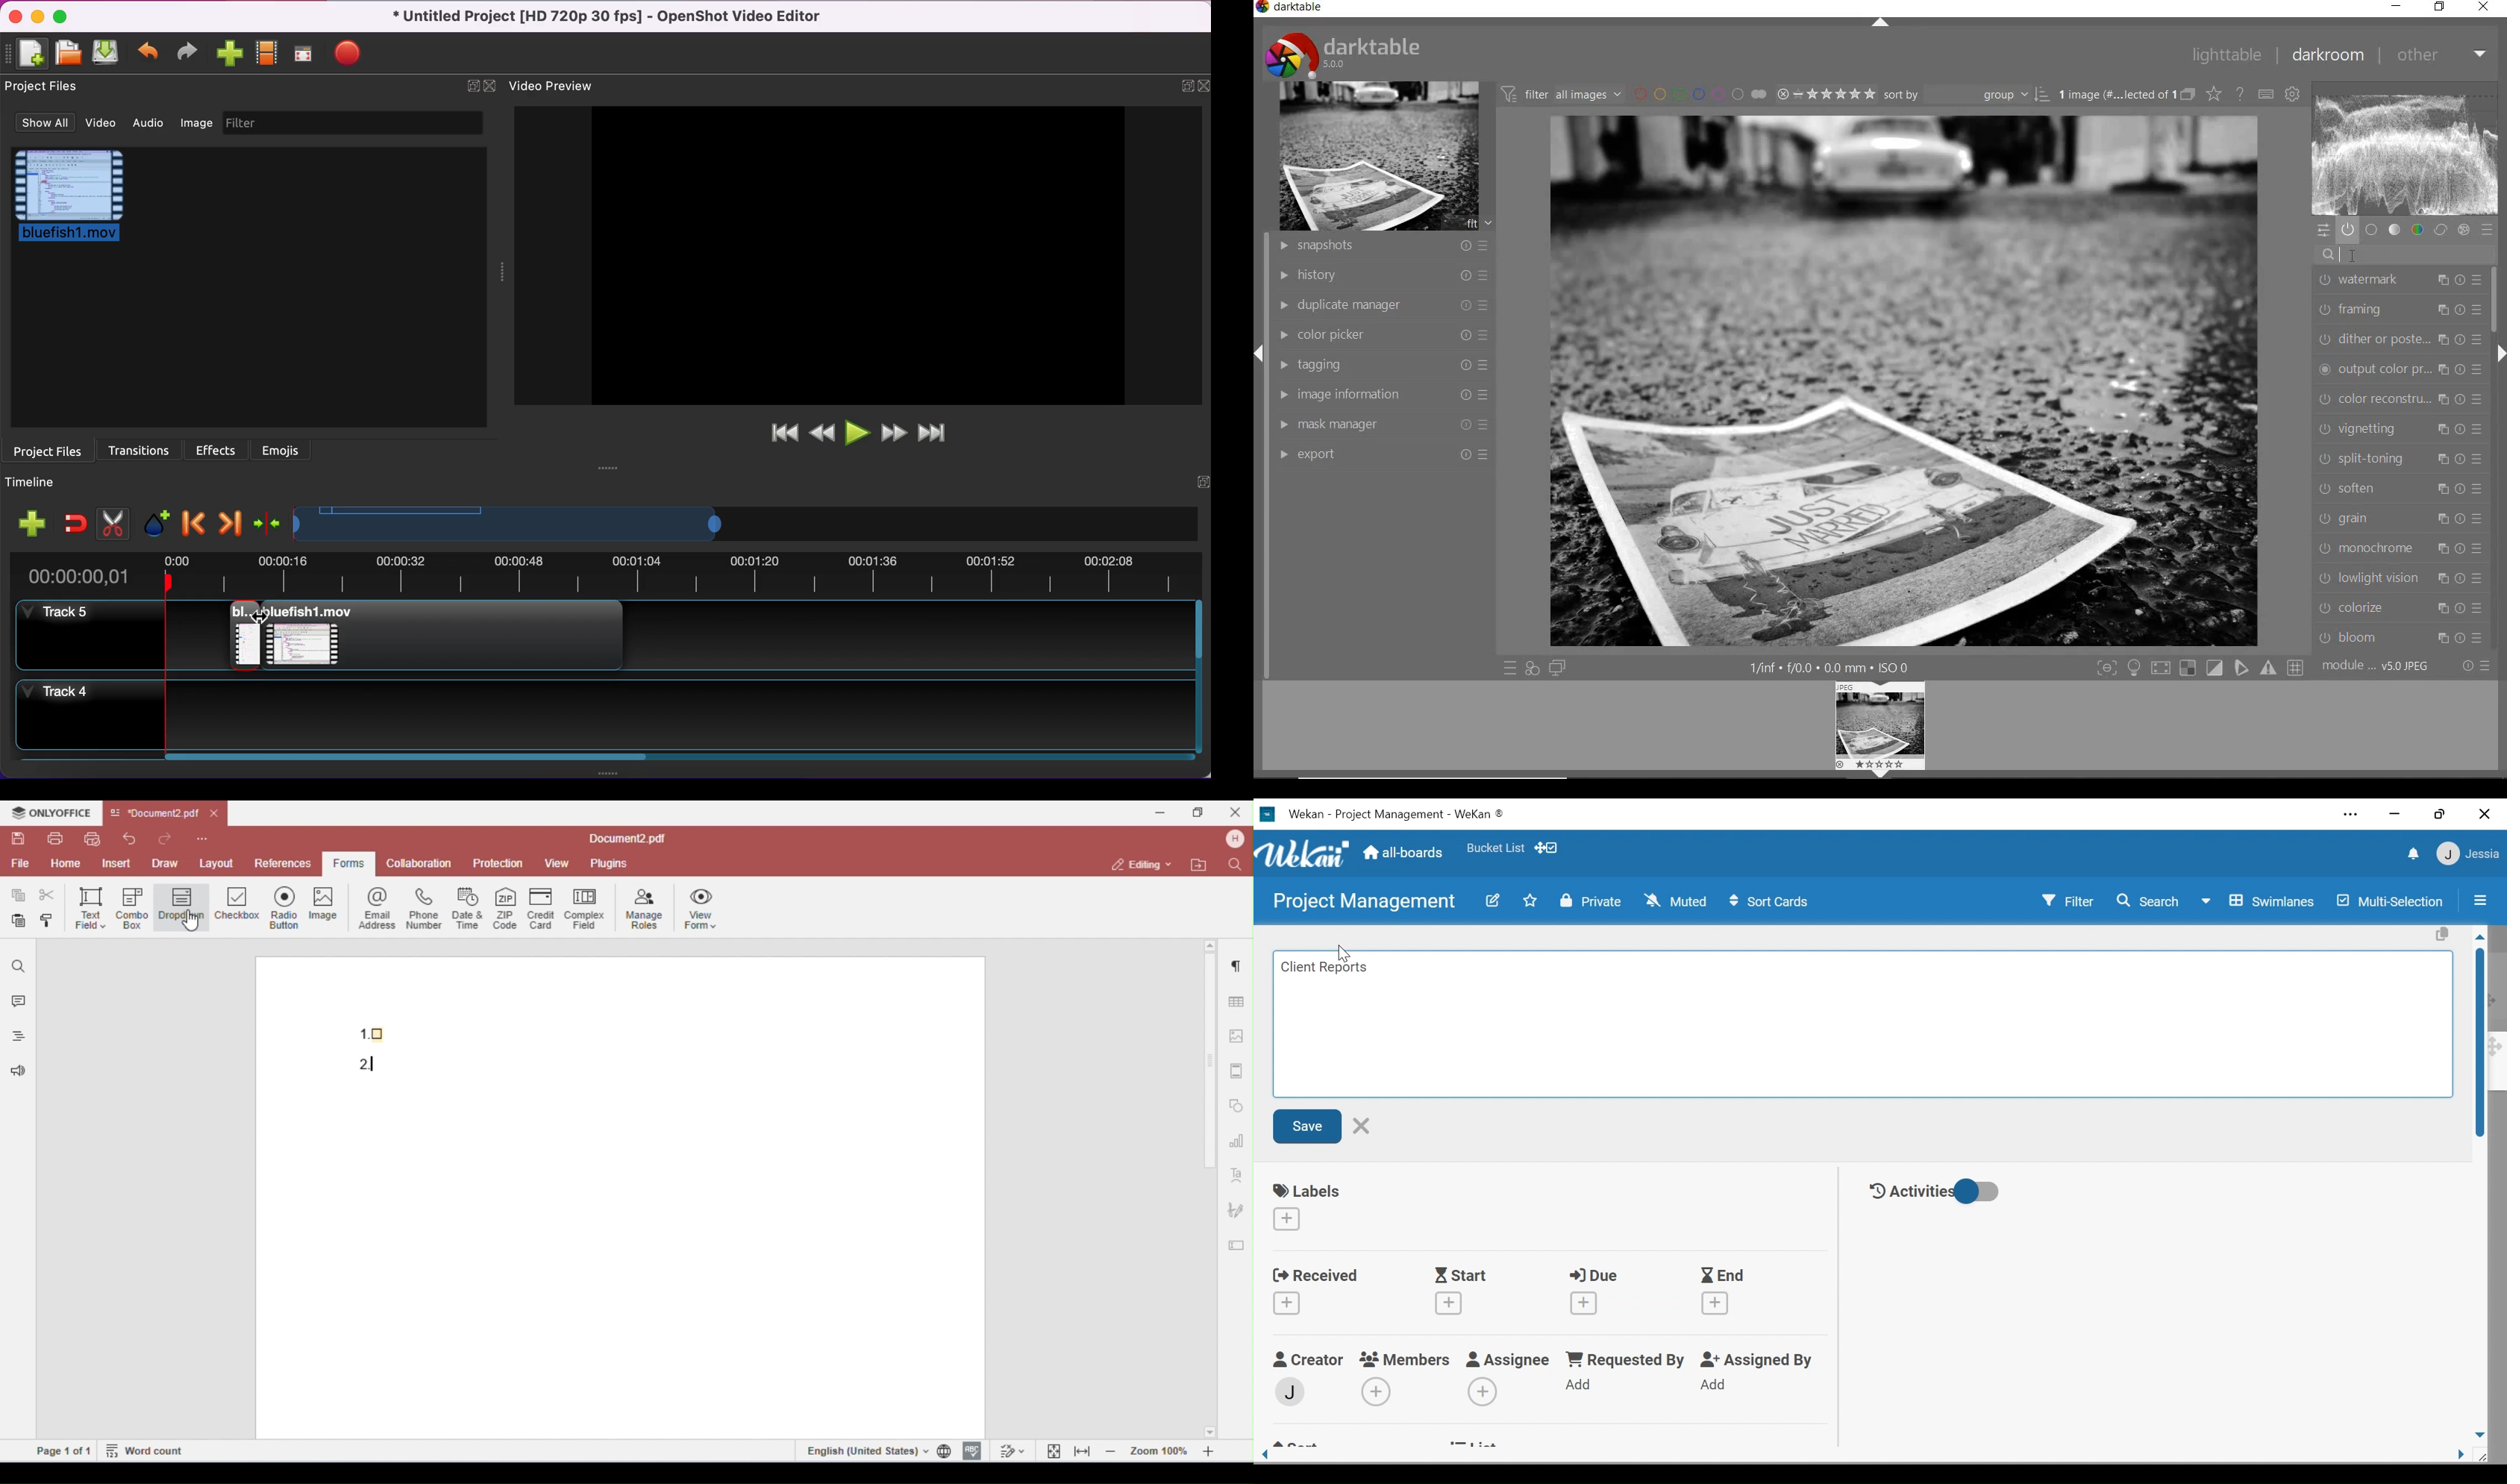 Image resolution: width=2520 pixels, height=1484 pixels. Describe the element at coordinates (2067, 902) in the screenshot. I see `Filter` at that location.